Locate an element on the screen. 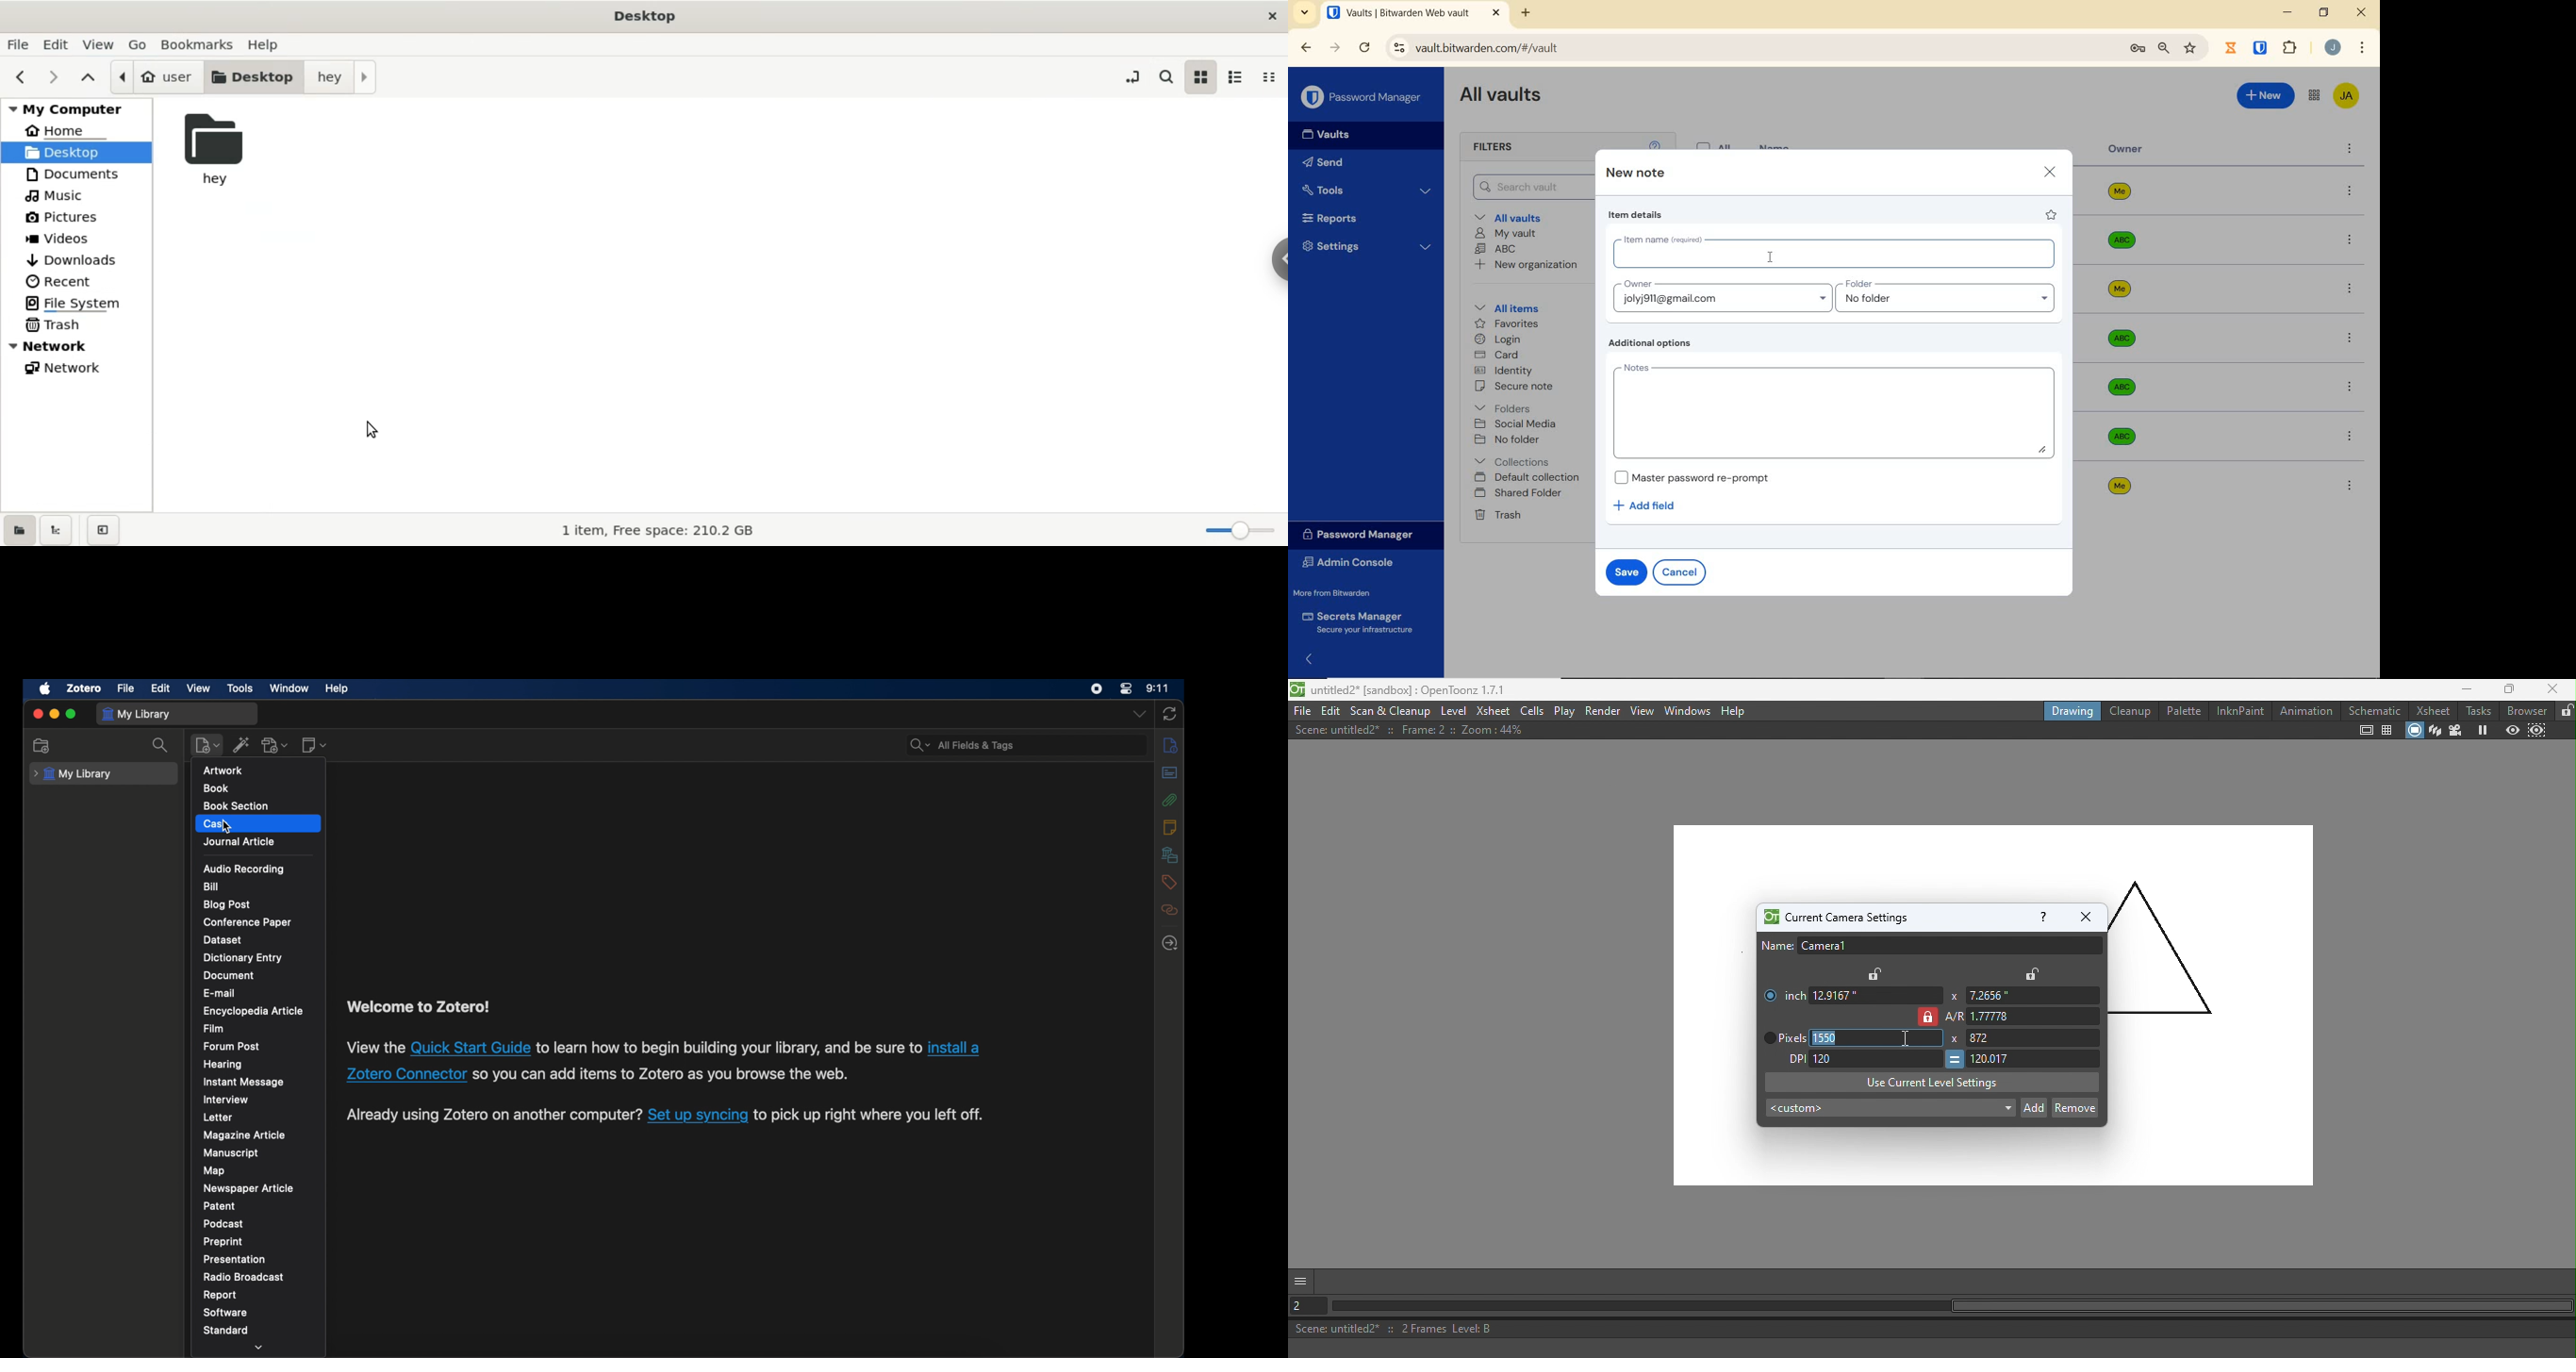  maximize is located at coordinates (72, 714).